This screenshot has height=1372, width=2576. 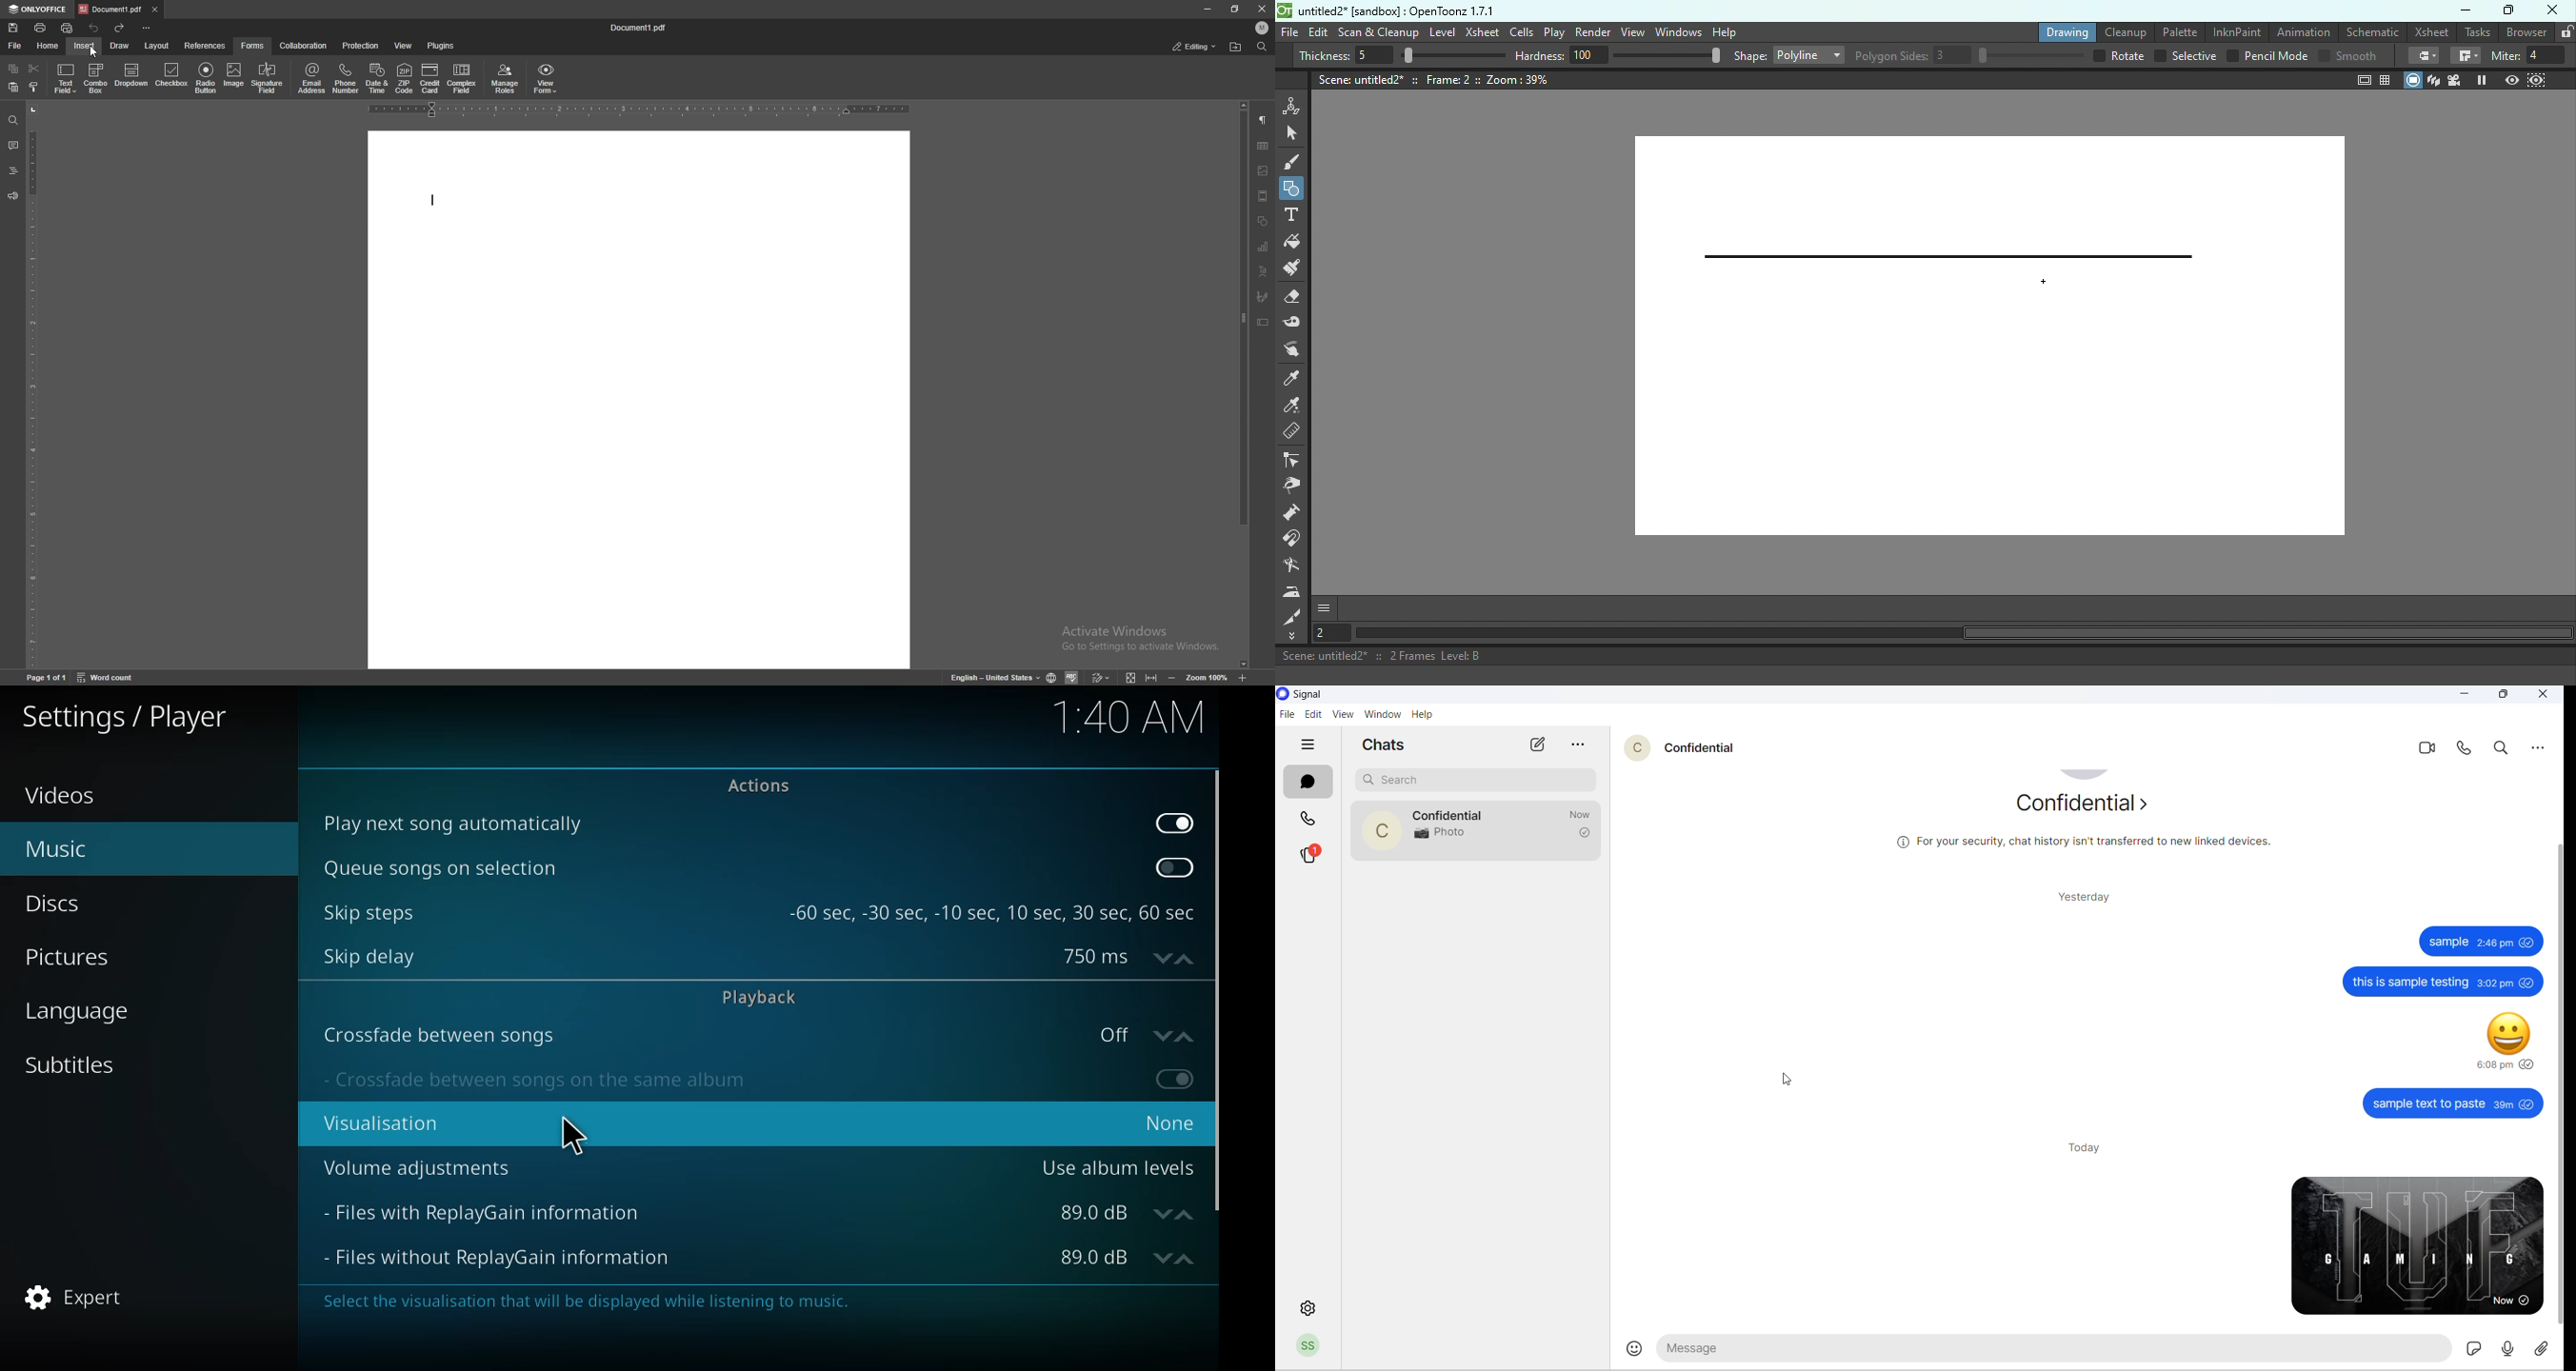 I want to click on table, so click(x=1264, y=146).